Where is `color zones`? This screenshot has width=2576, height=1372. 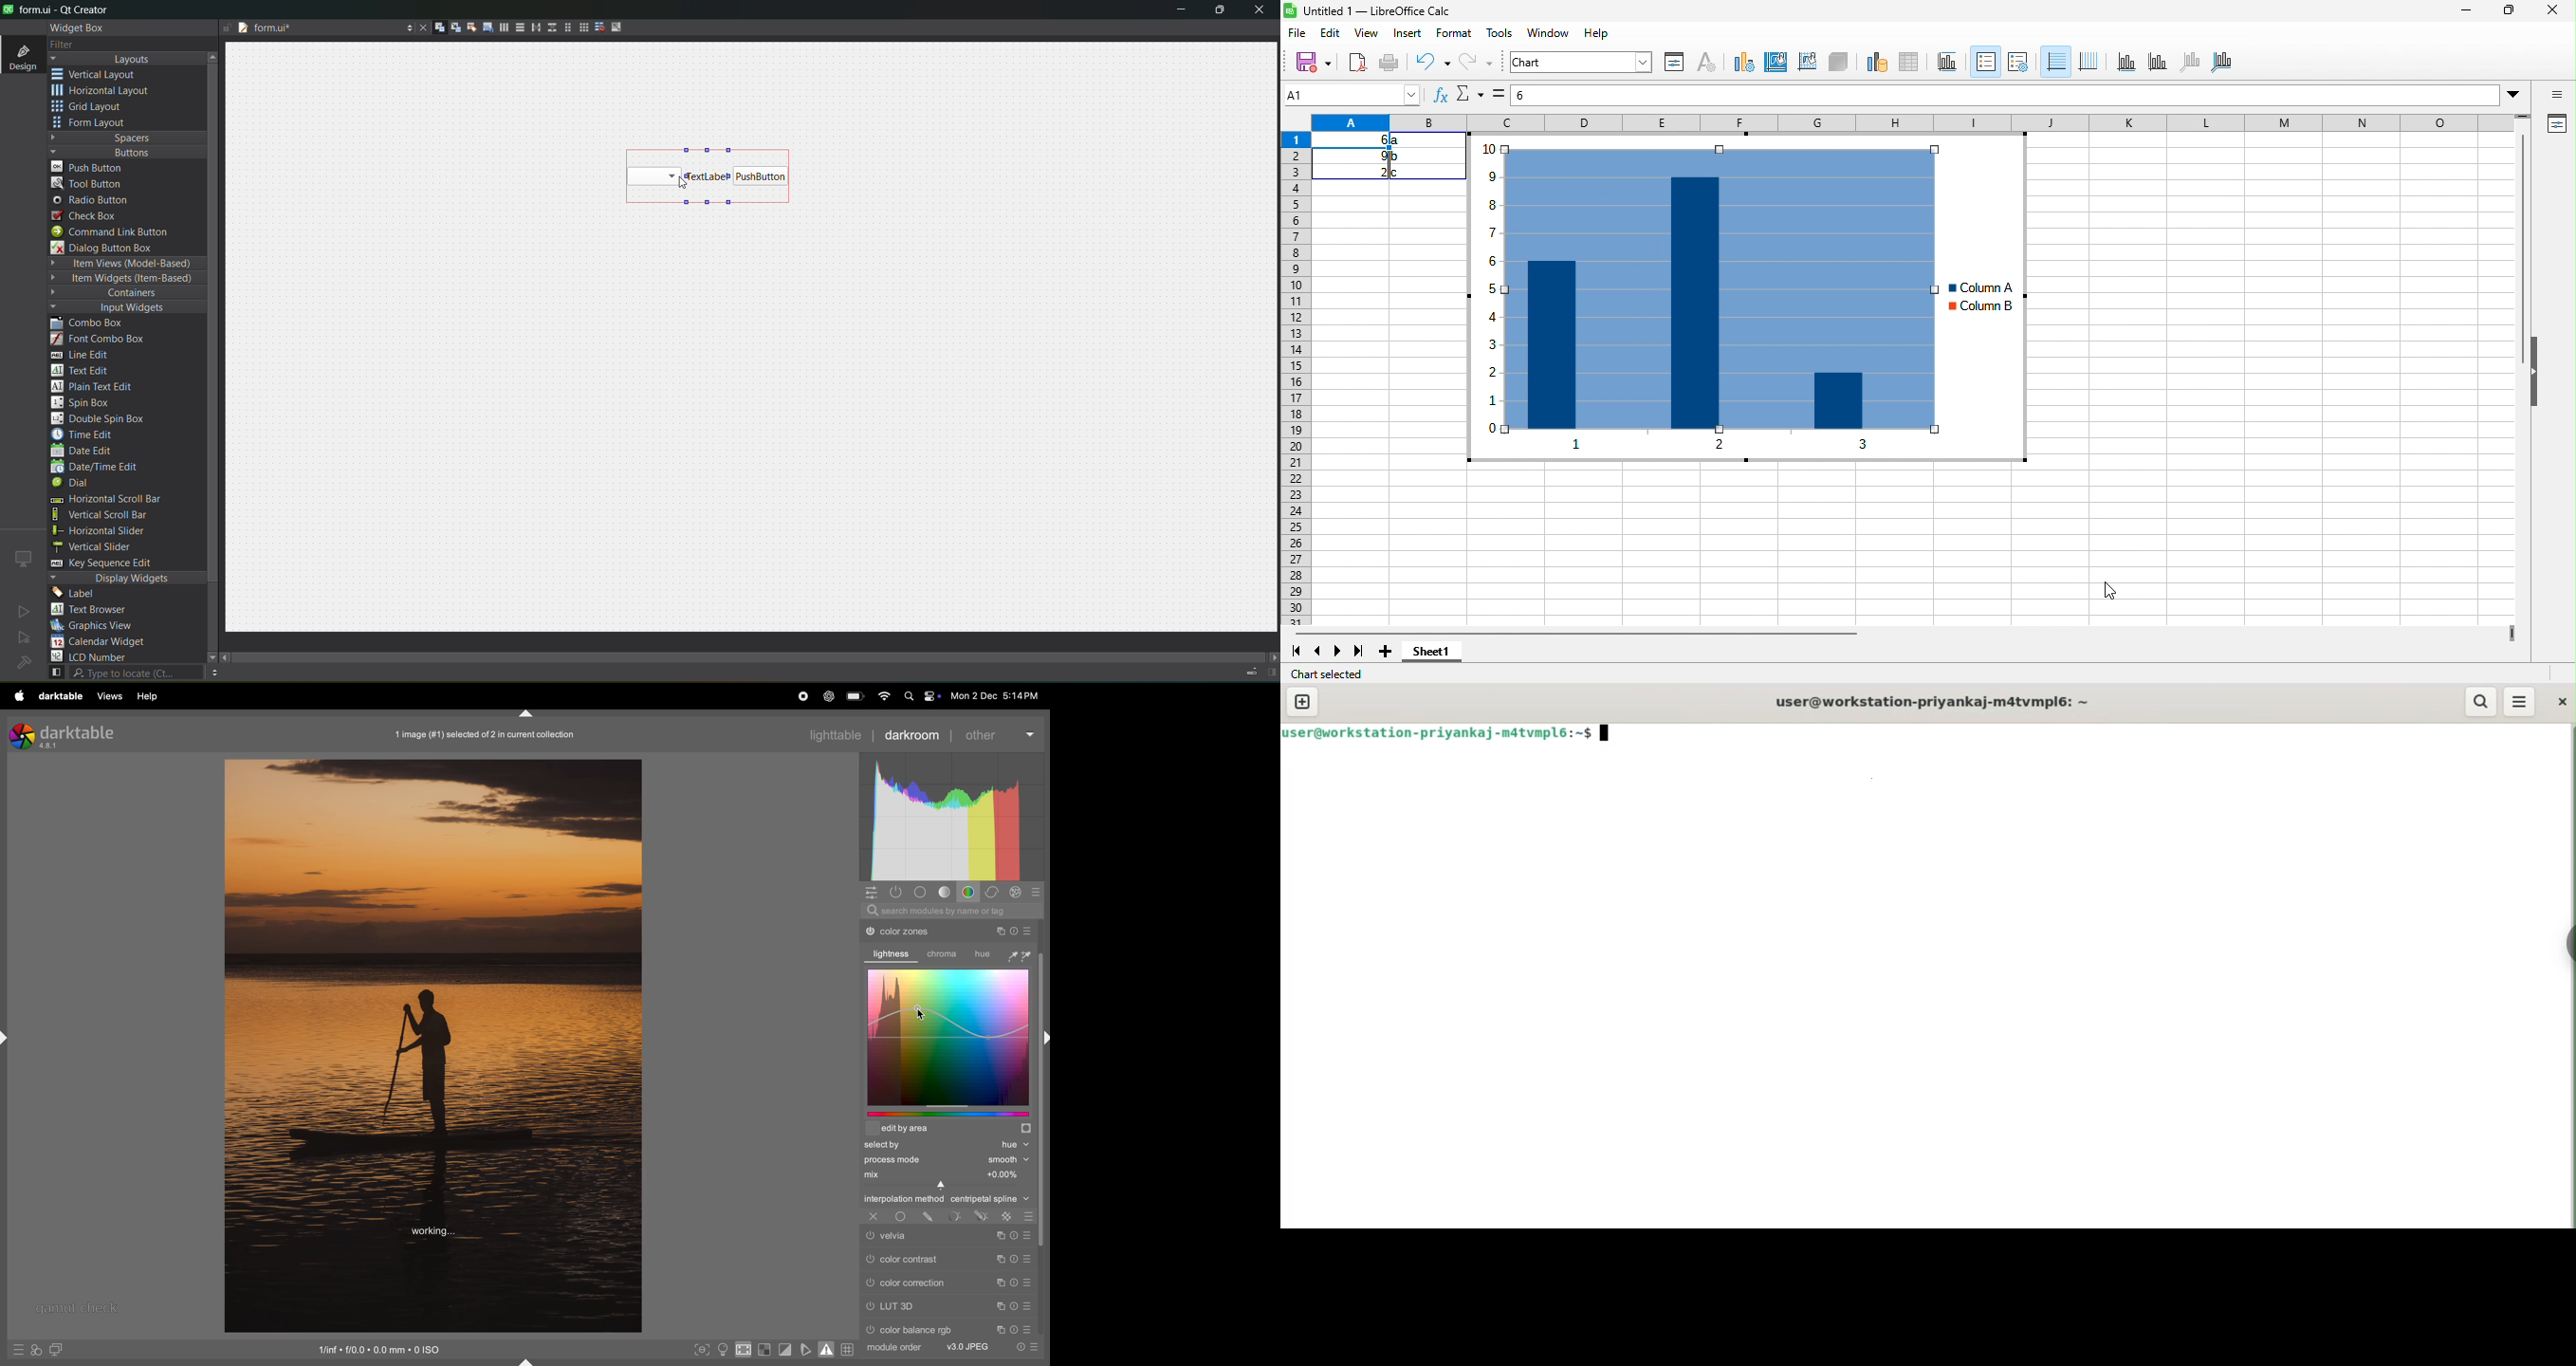 color zones is located at coordinates (920, 931).